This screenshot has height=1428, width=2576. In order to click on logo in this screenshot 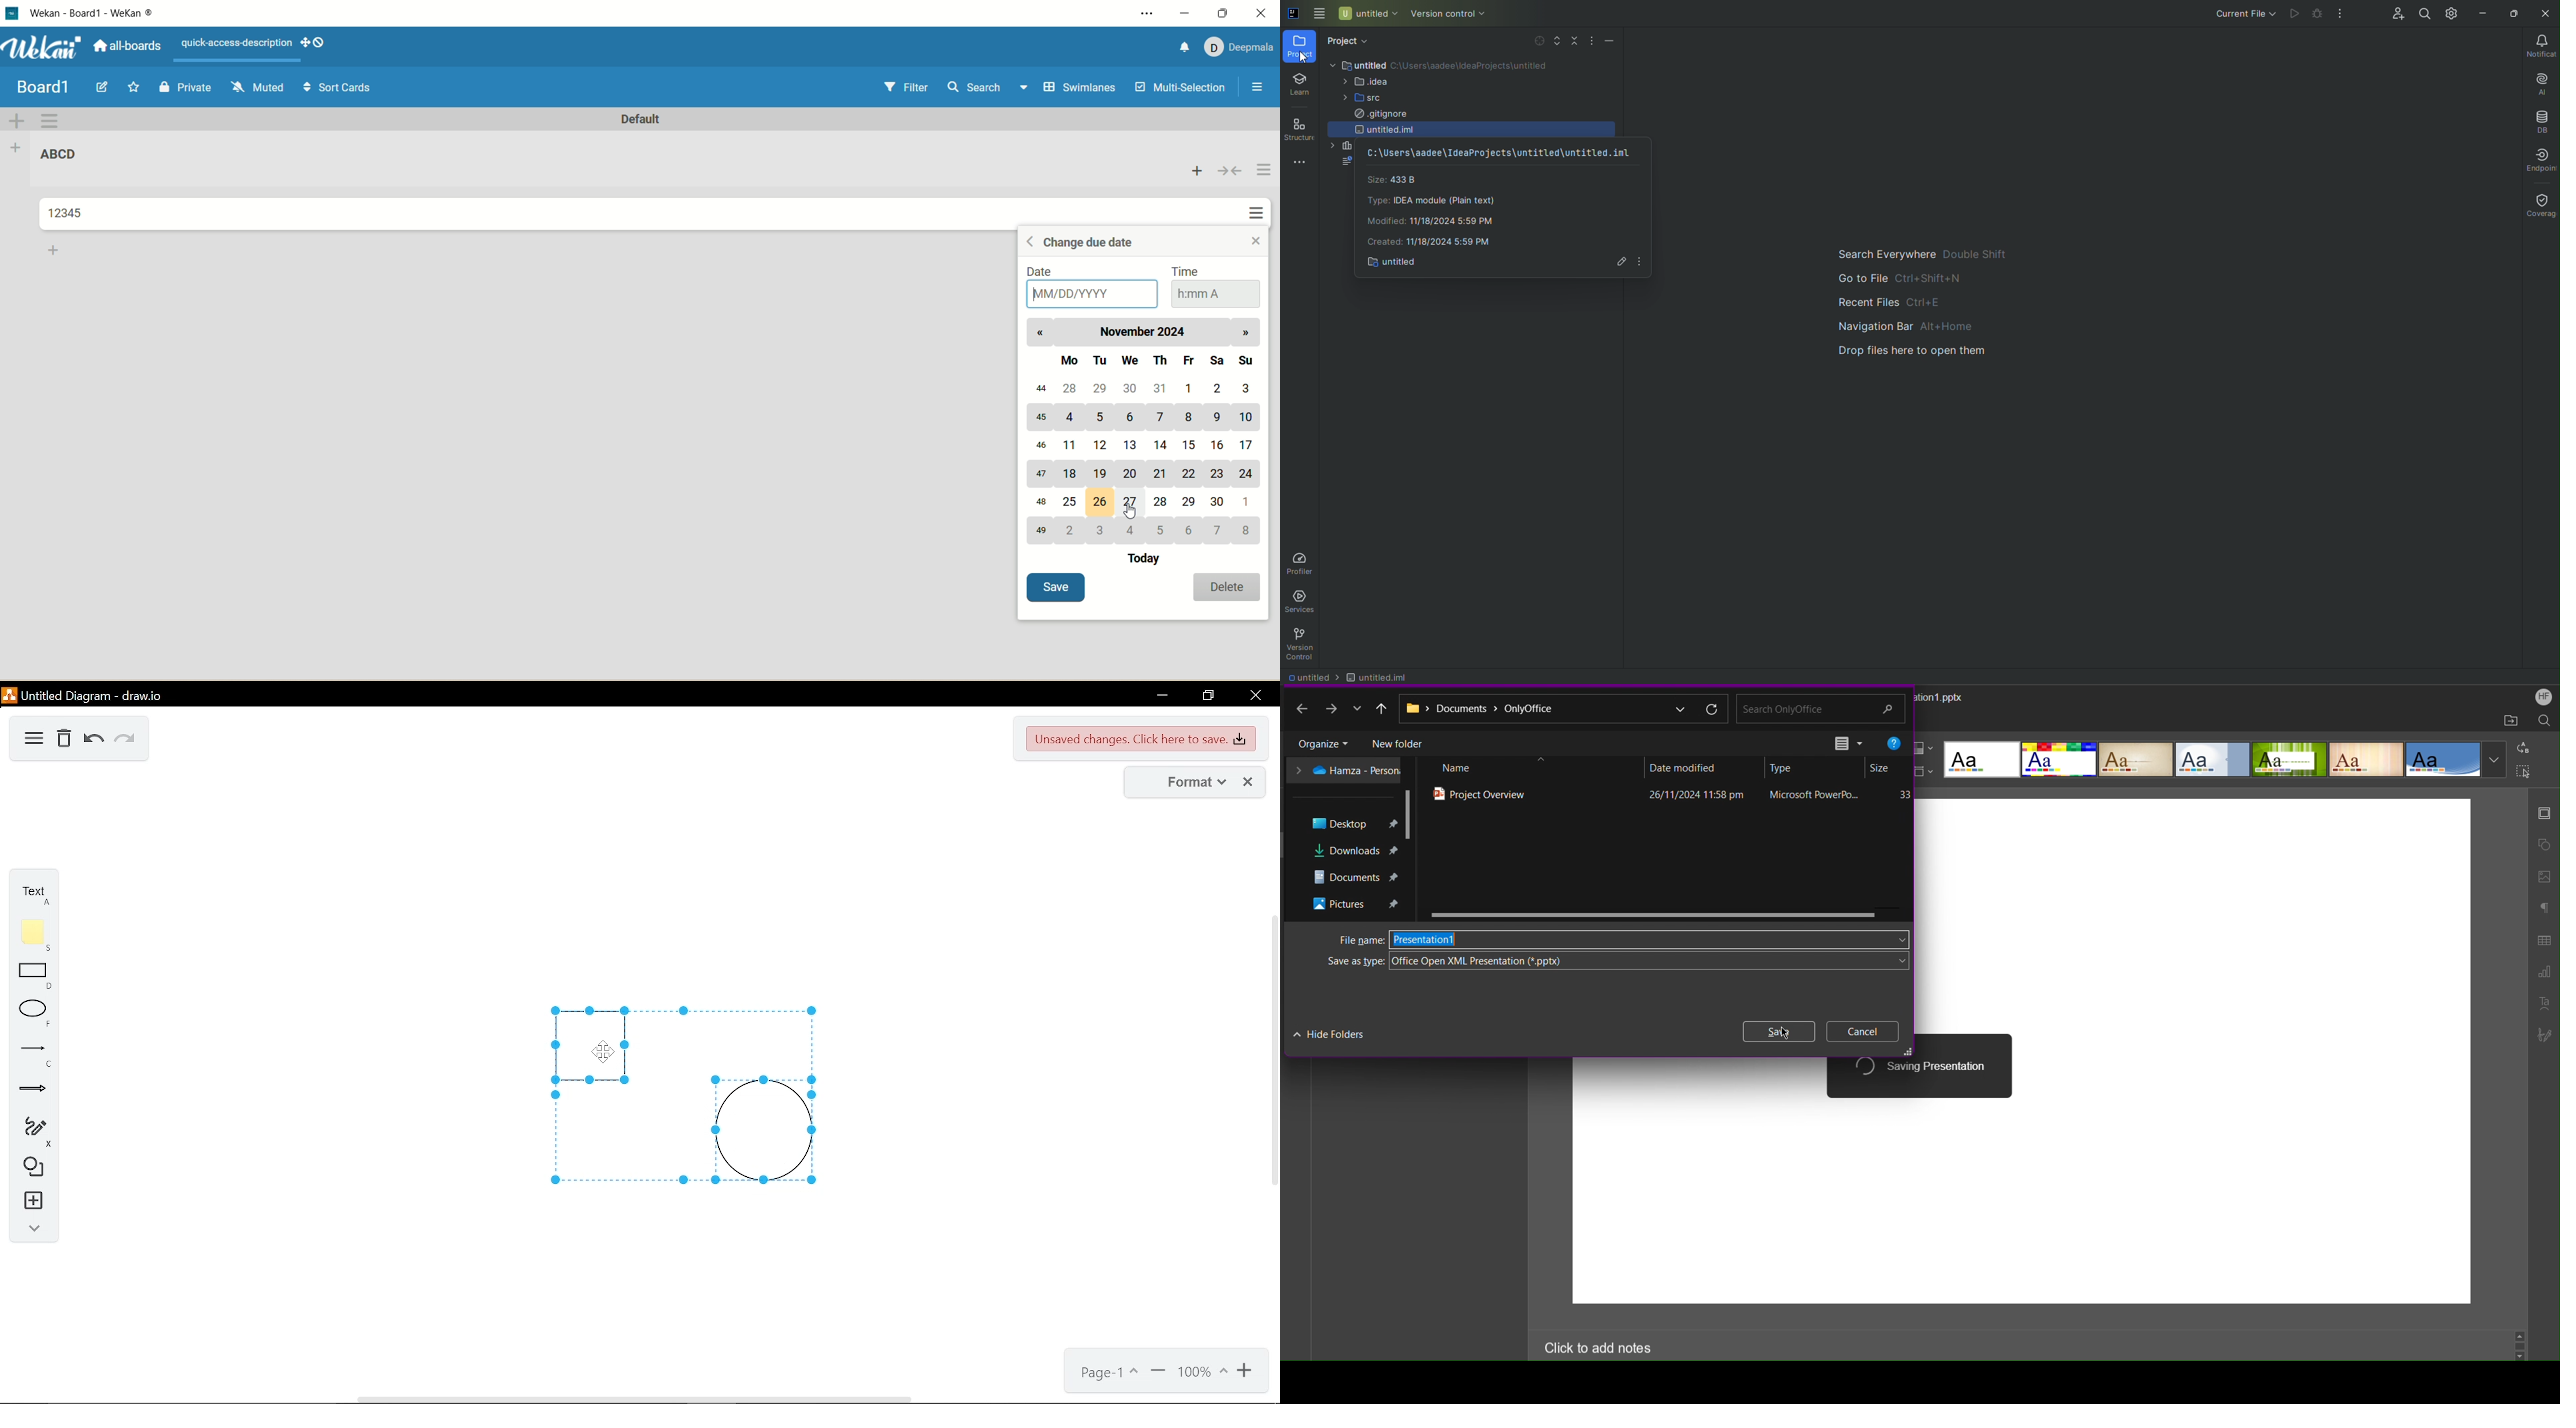, I will do `click(15, 14)`.